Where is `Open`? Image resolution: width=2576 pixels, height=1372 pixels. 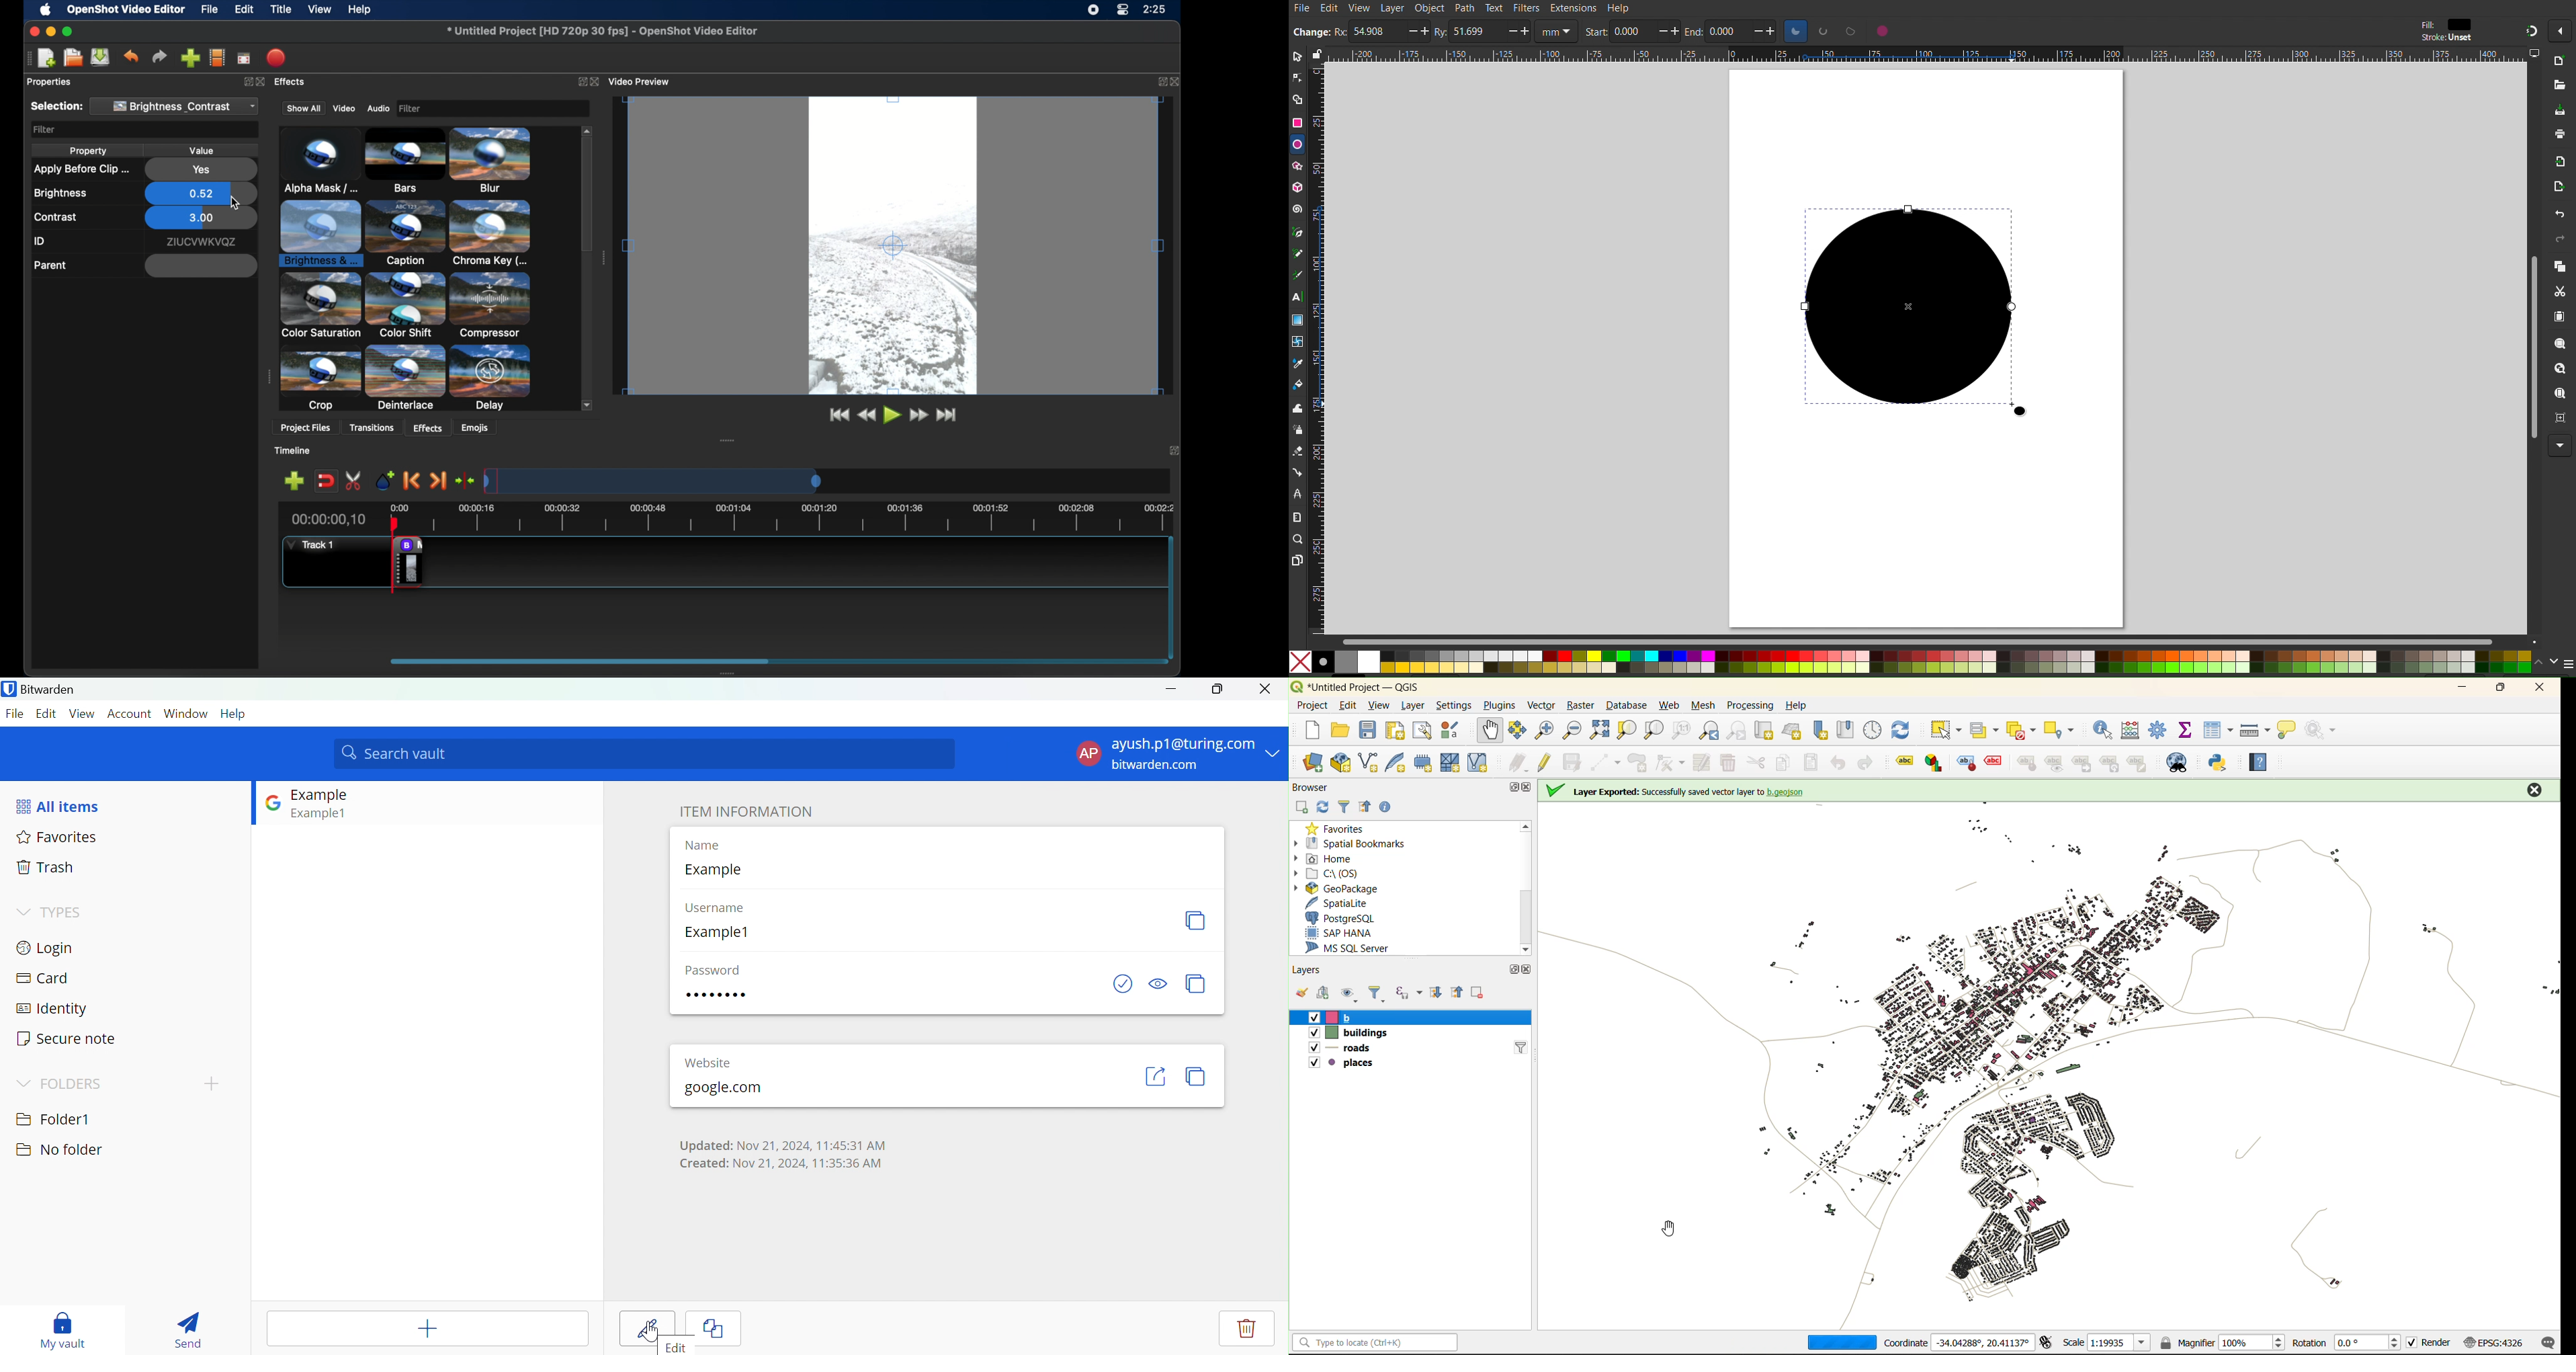 Open is located at coordinates (2557, 85).